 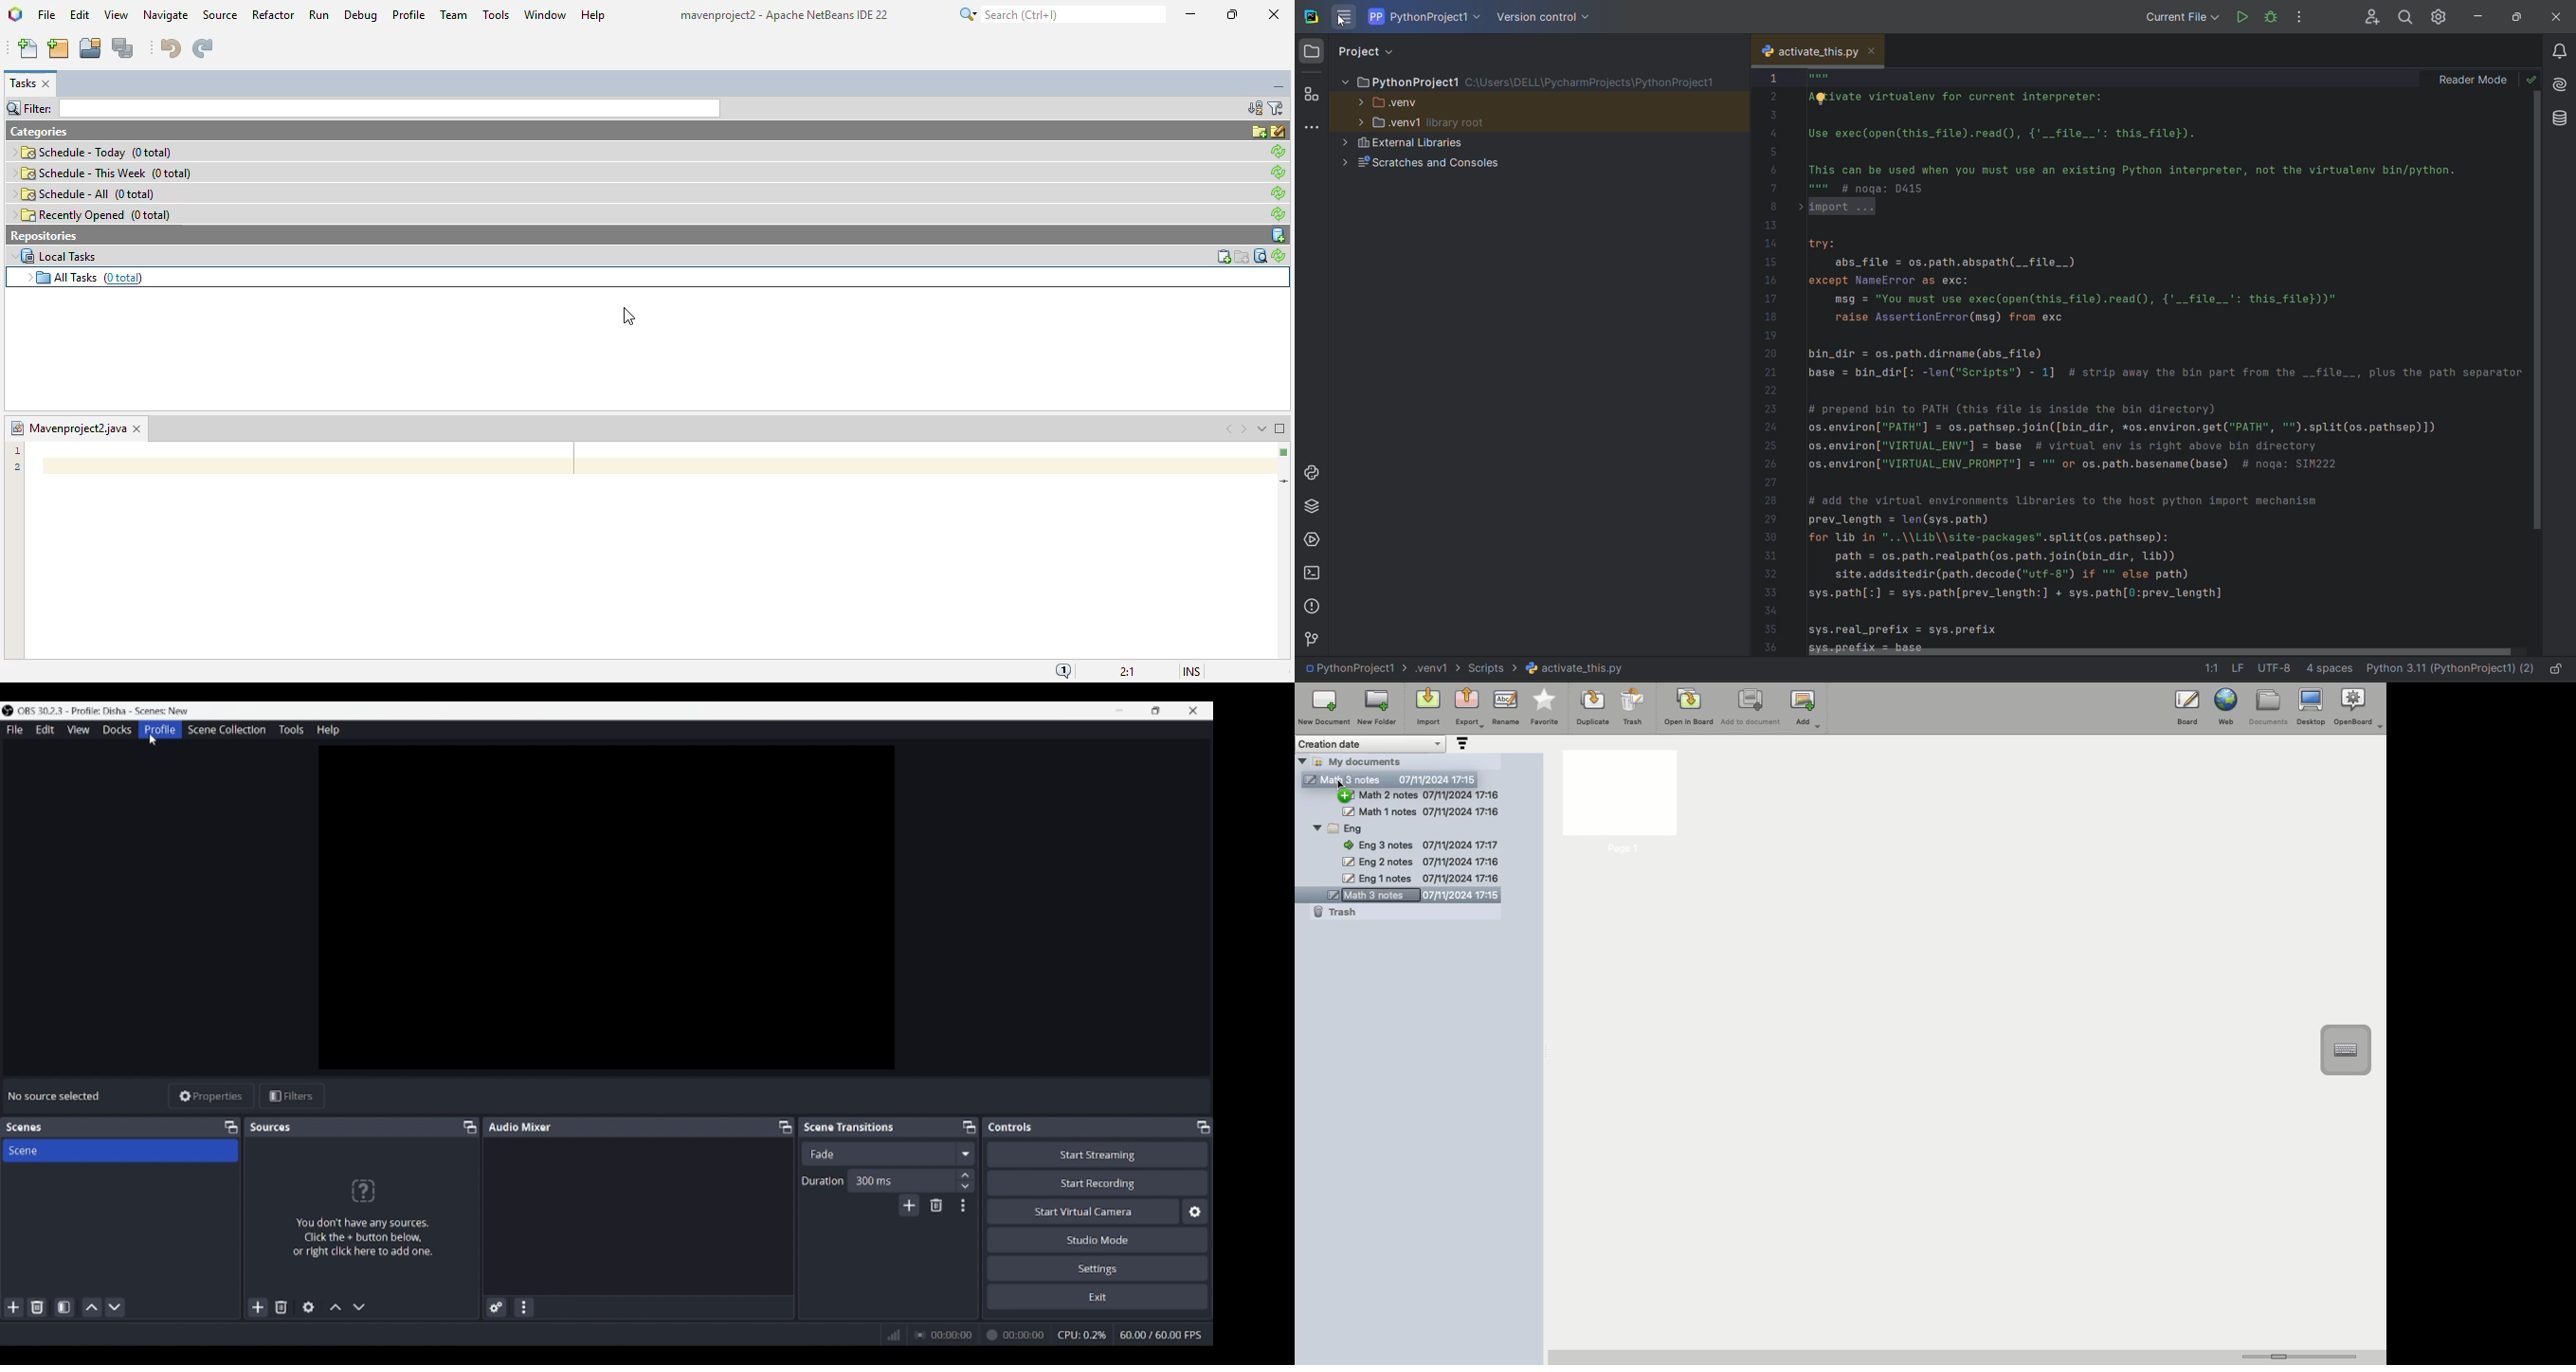 I want to click on Filters, so click(x=292, y=1096).